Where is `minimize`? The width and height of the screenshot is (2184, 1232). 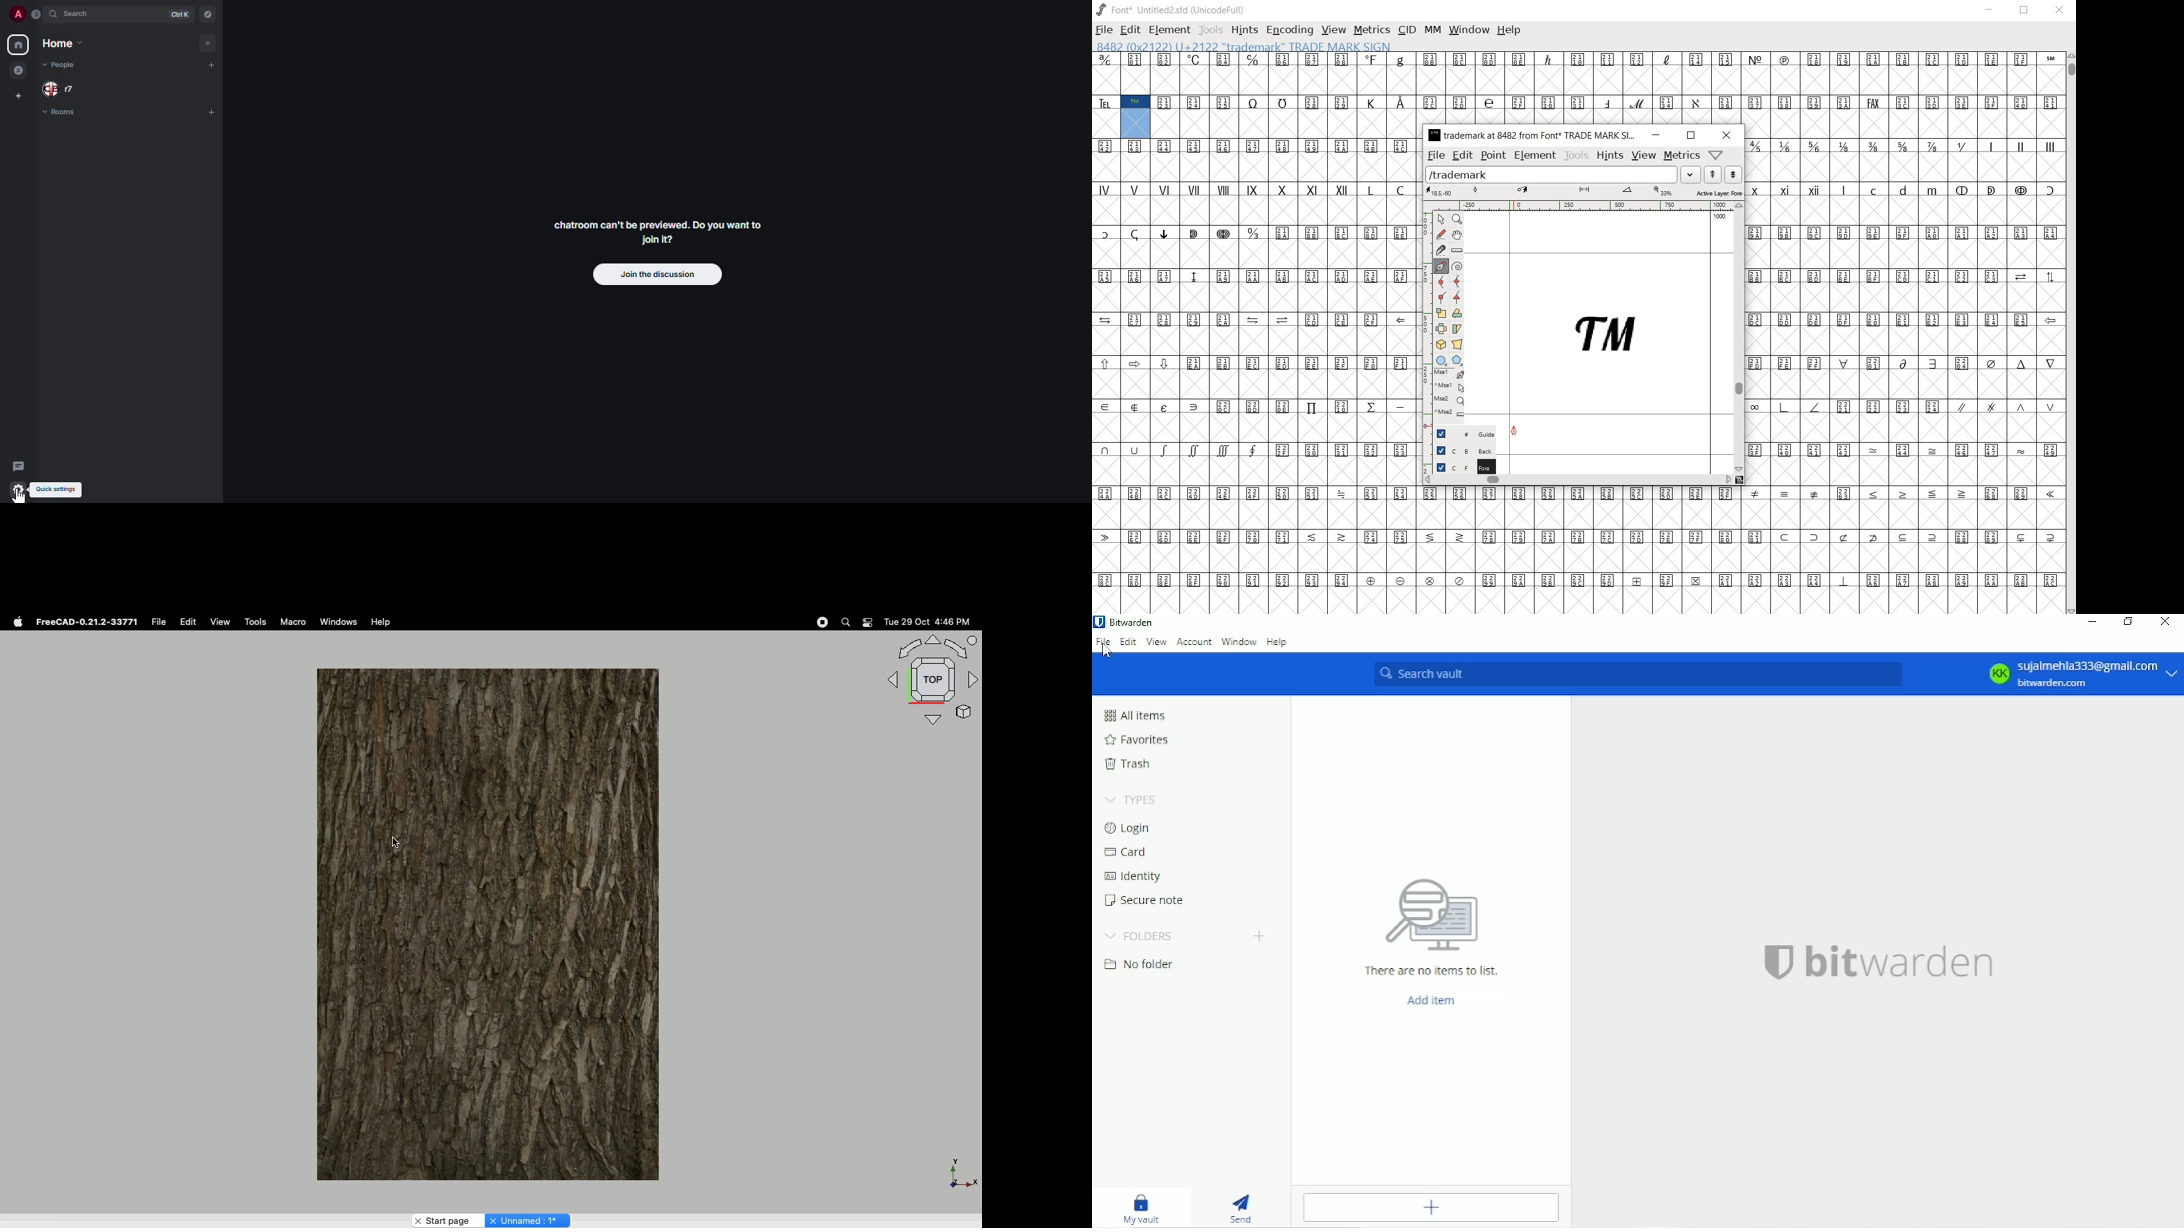 minimize is located at coordinates (1657, 135).